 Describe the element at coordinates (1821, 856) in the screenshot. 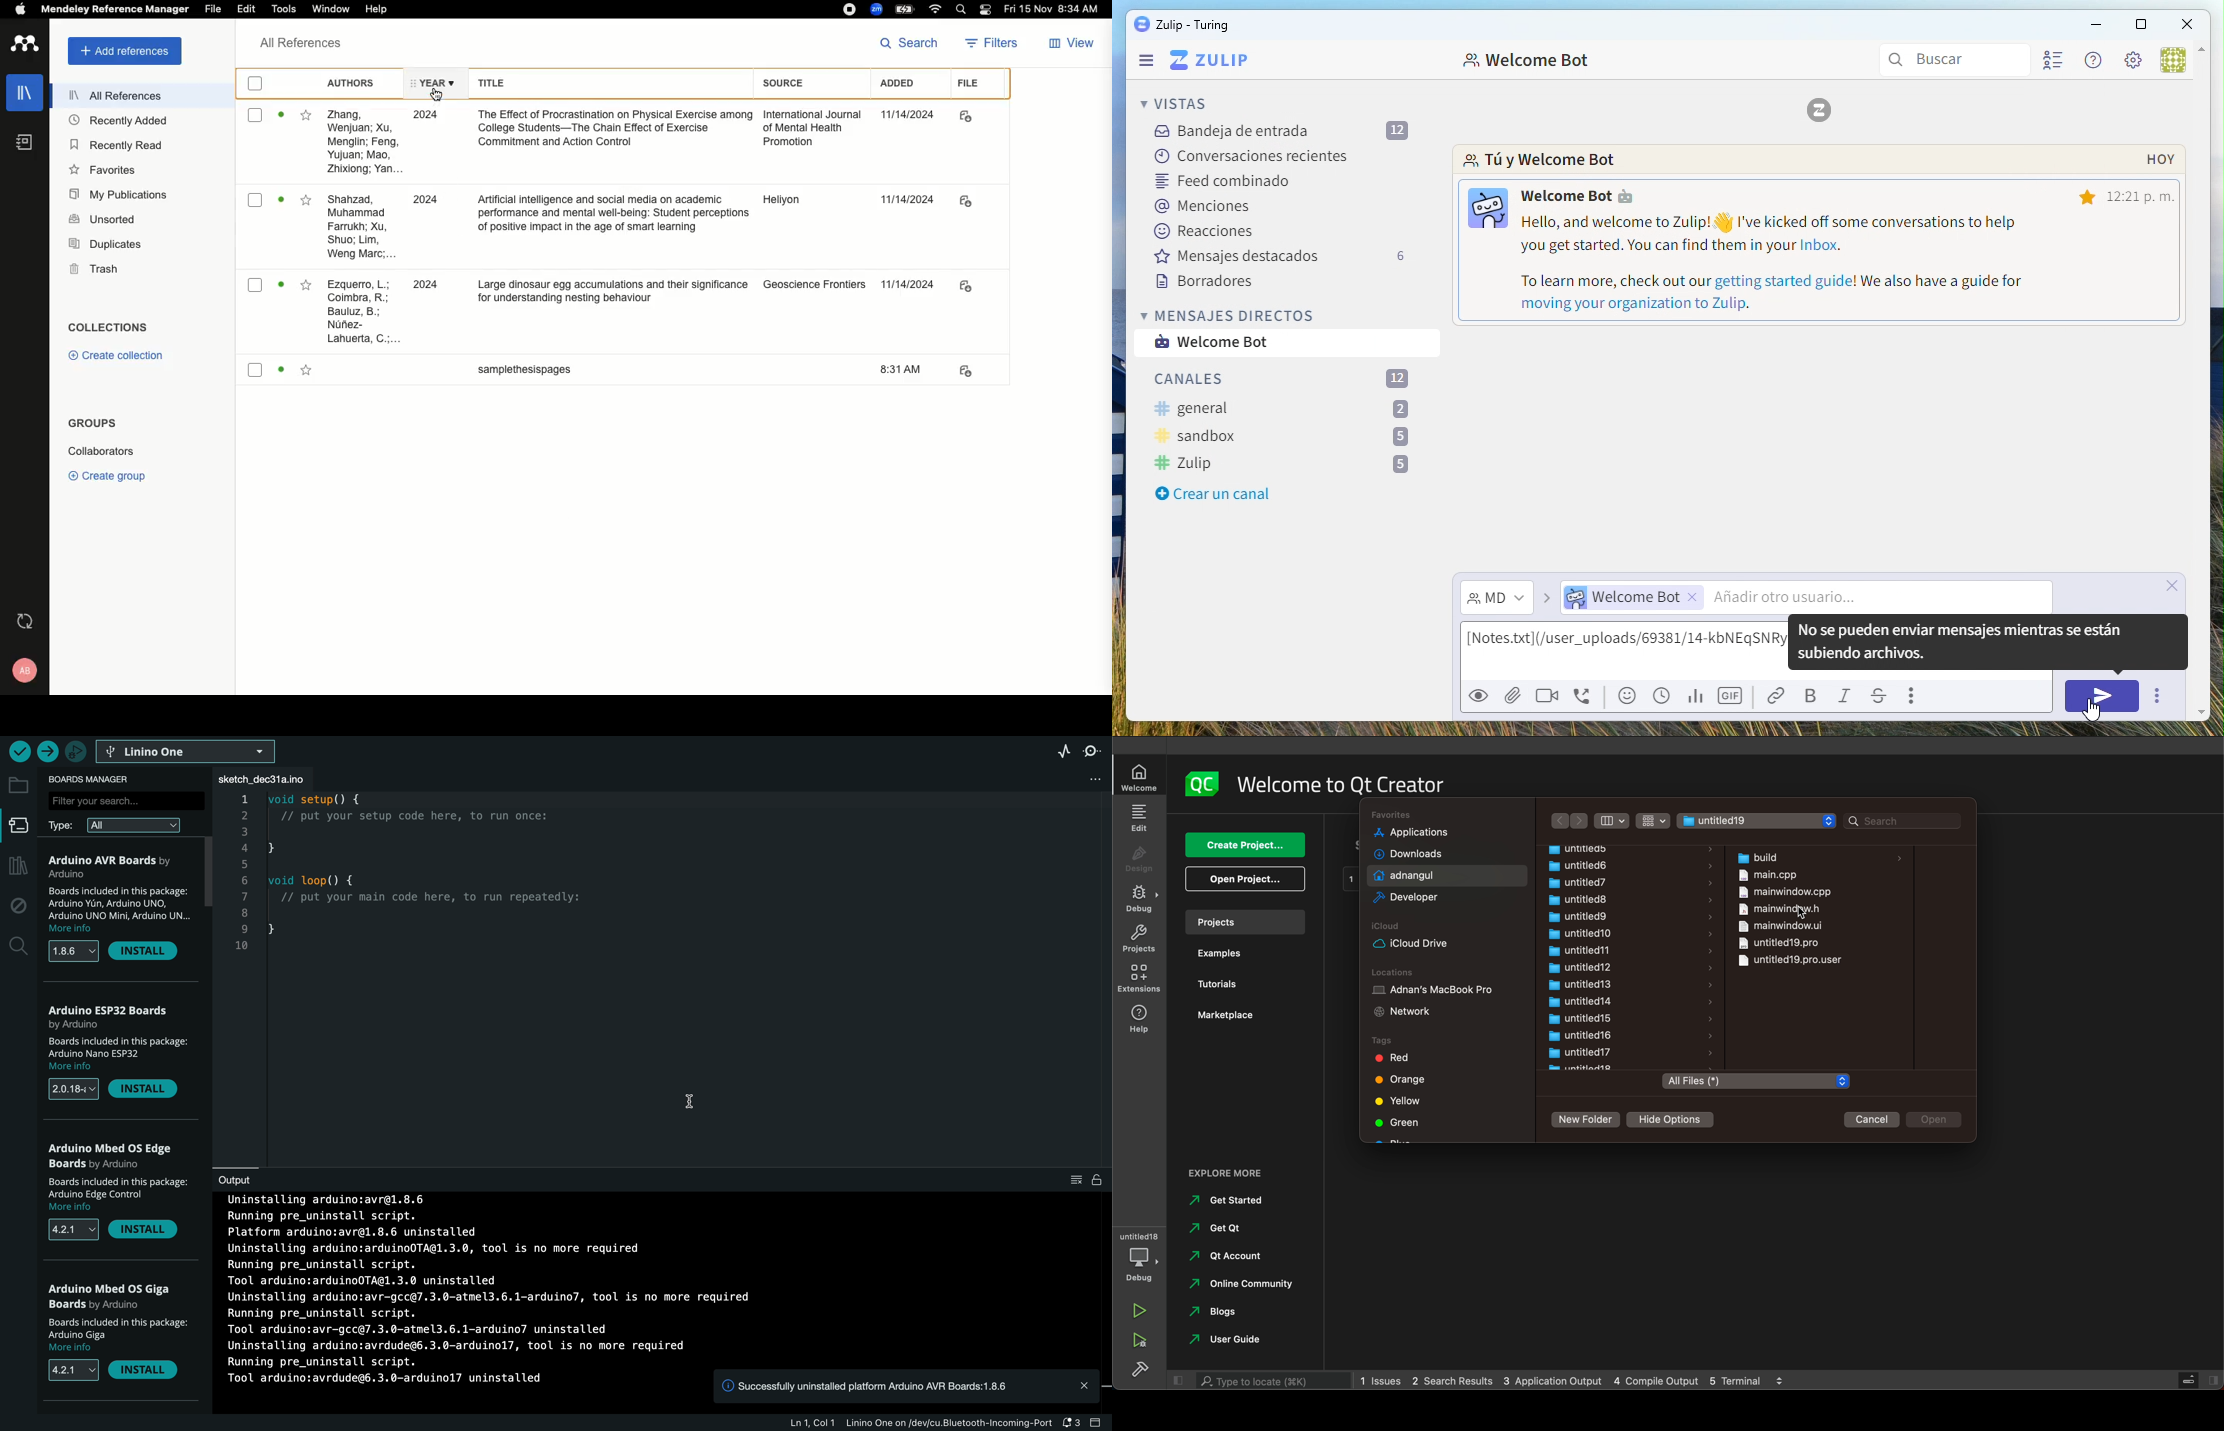

I see `files and folders` at that location.